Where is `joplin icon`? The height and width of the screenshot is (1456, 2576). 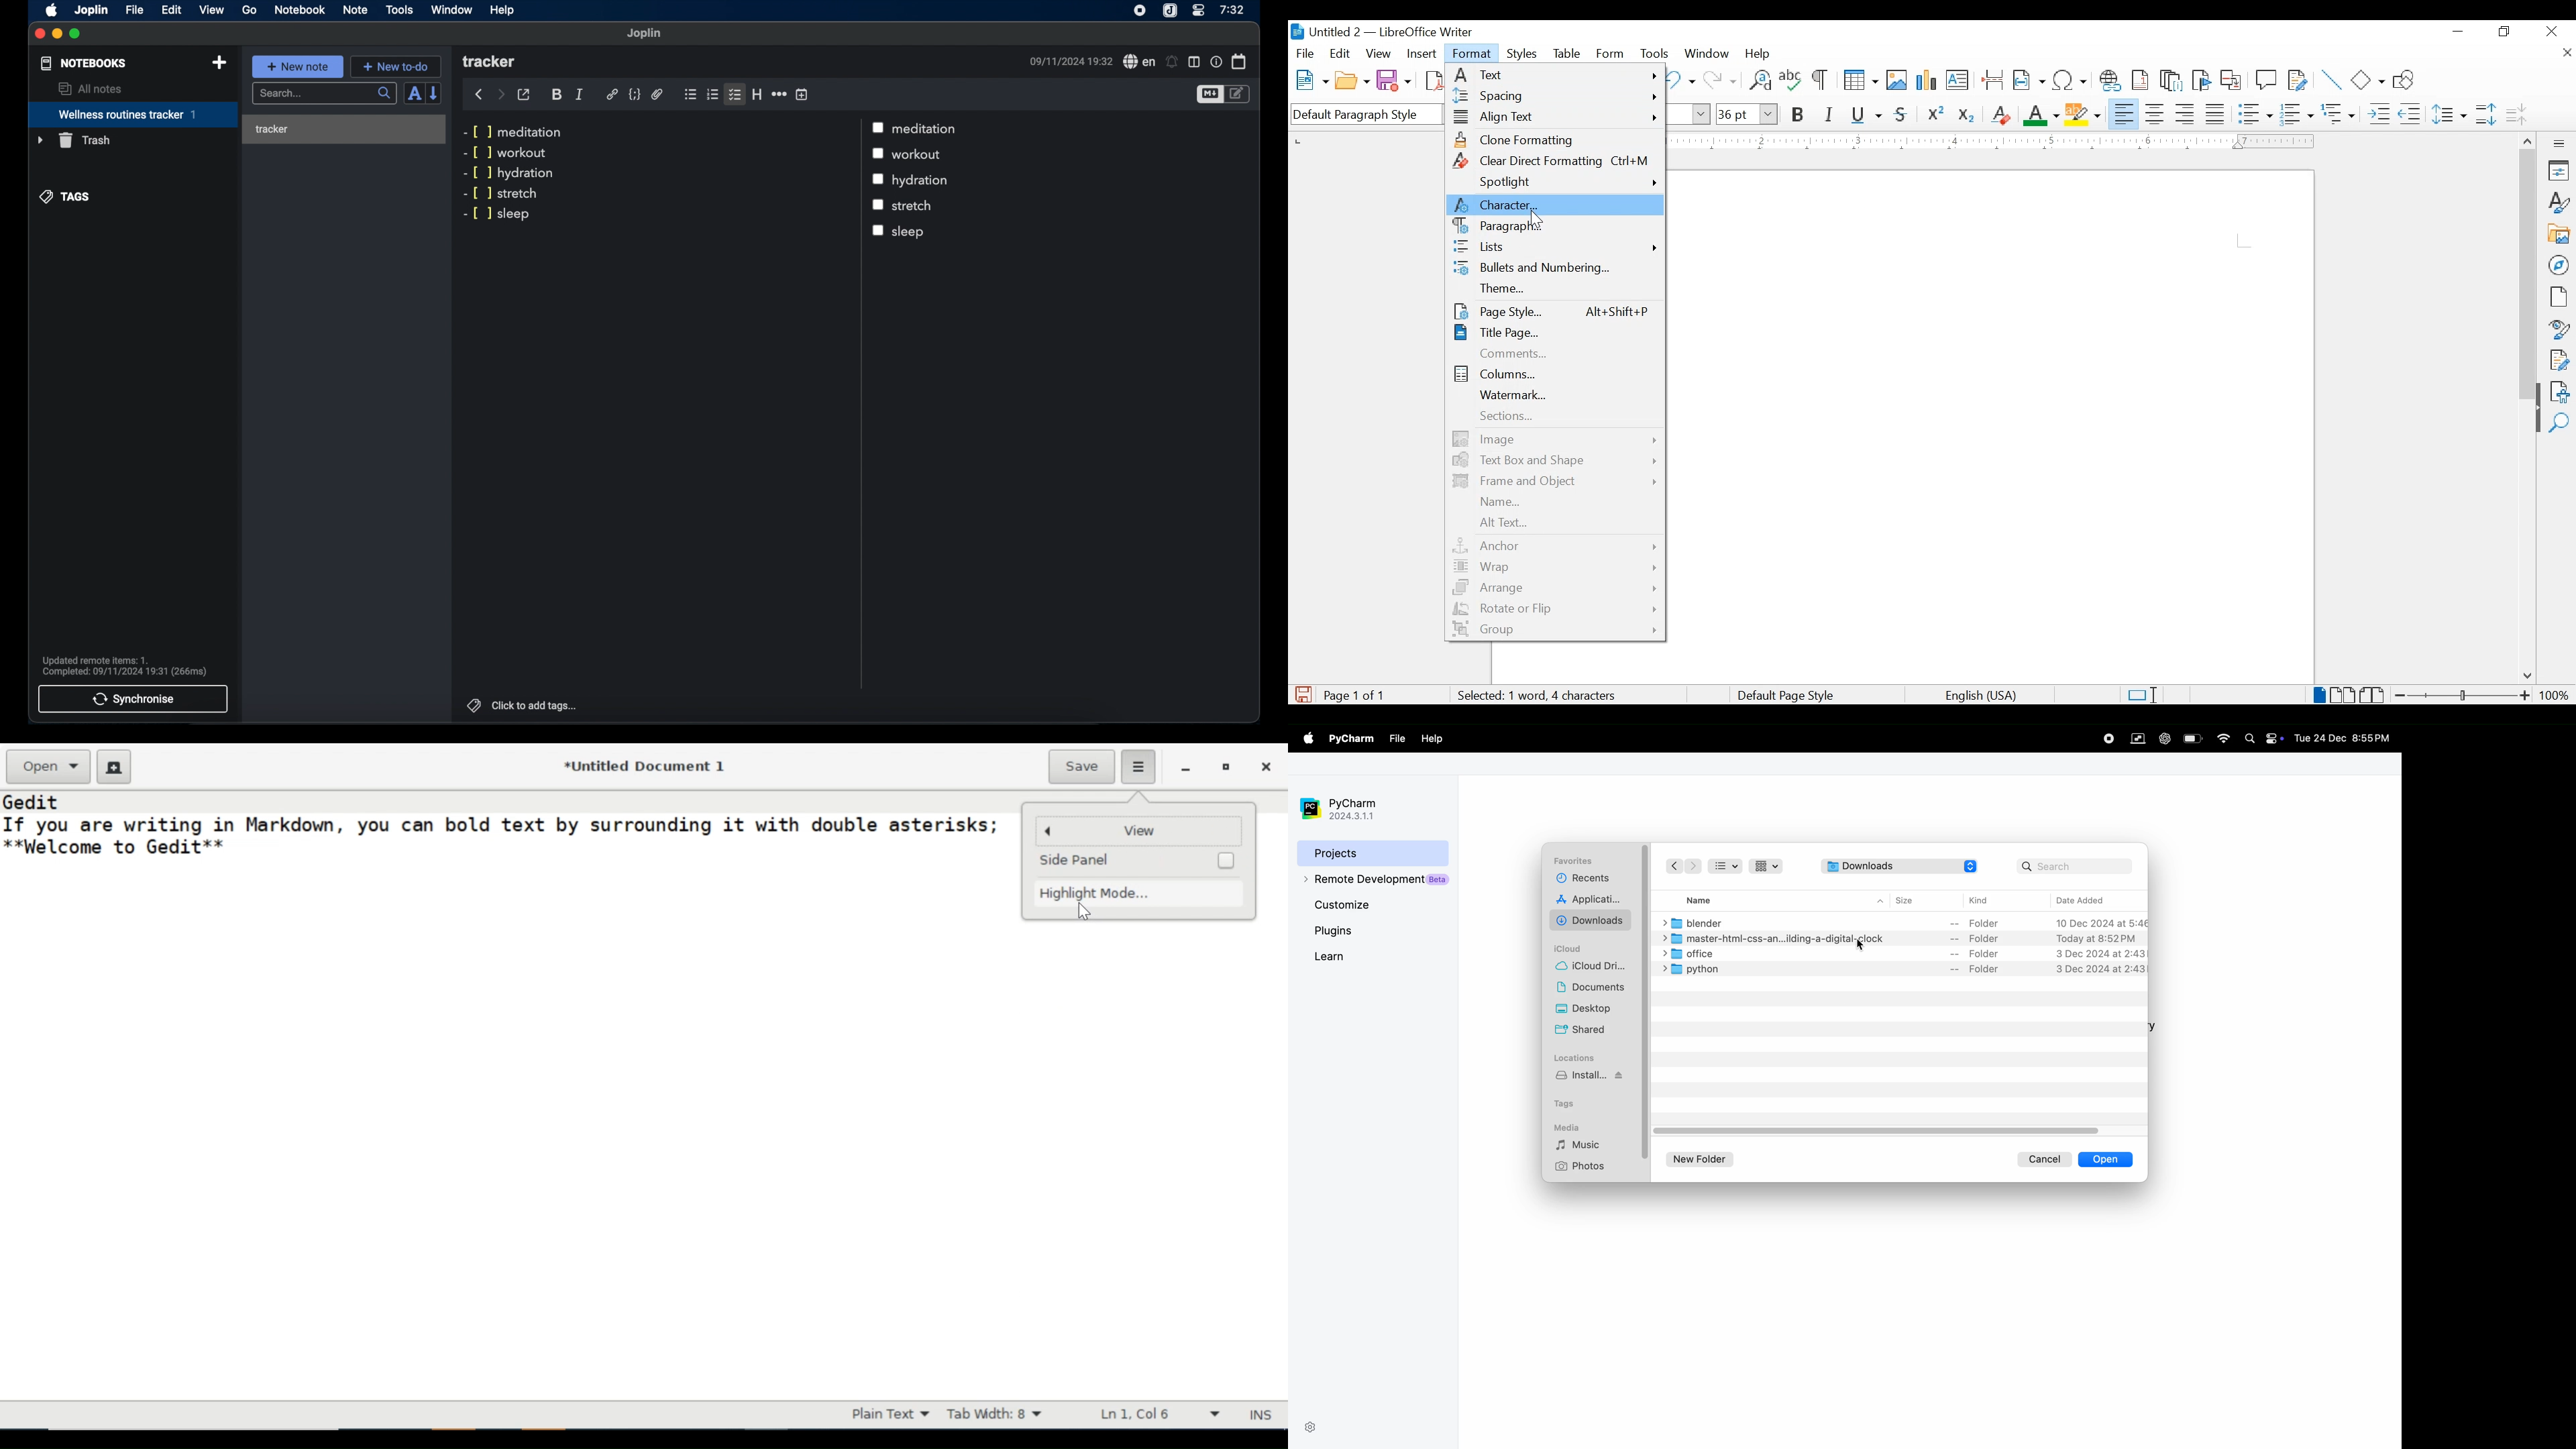
joplin icon is located at coordinates (1171, 11).